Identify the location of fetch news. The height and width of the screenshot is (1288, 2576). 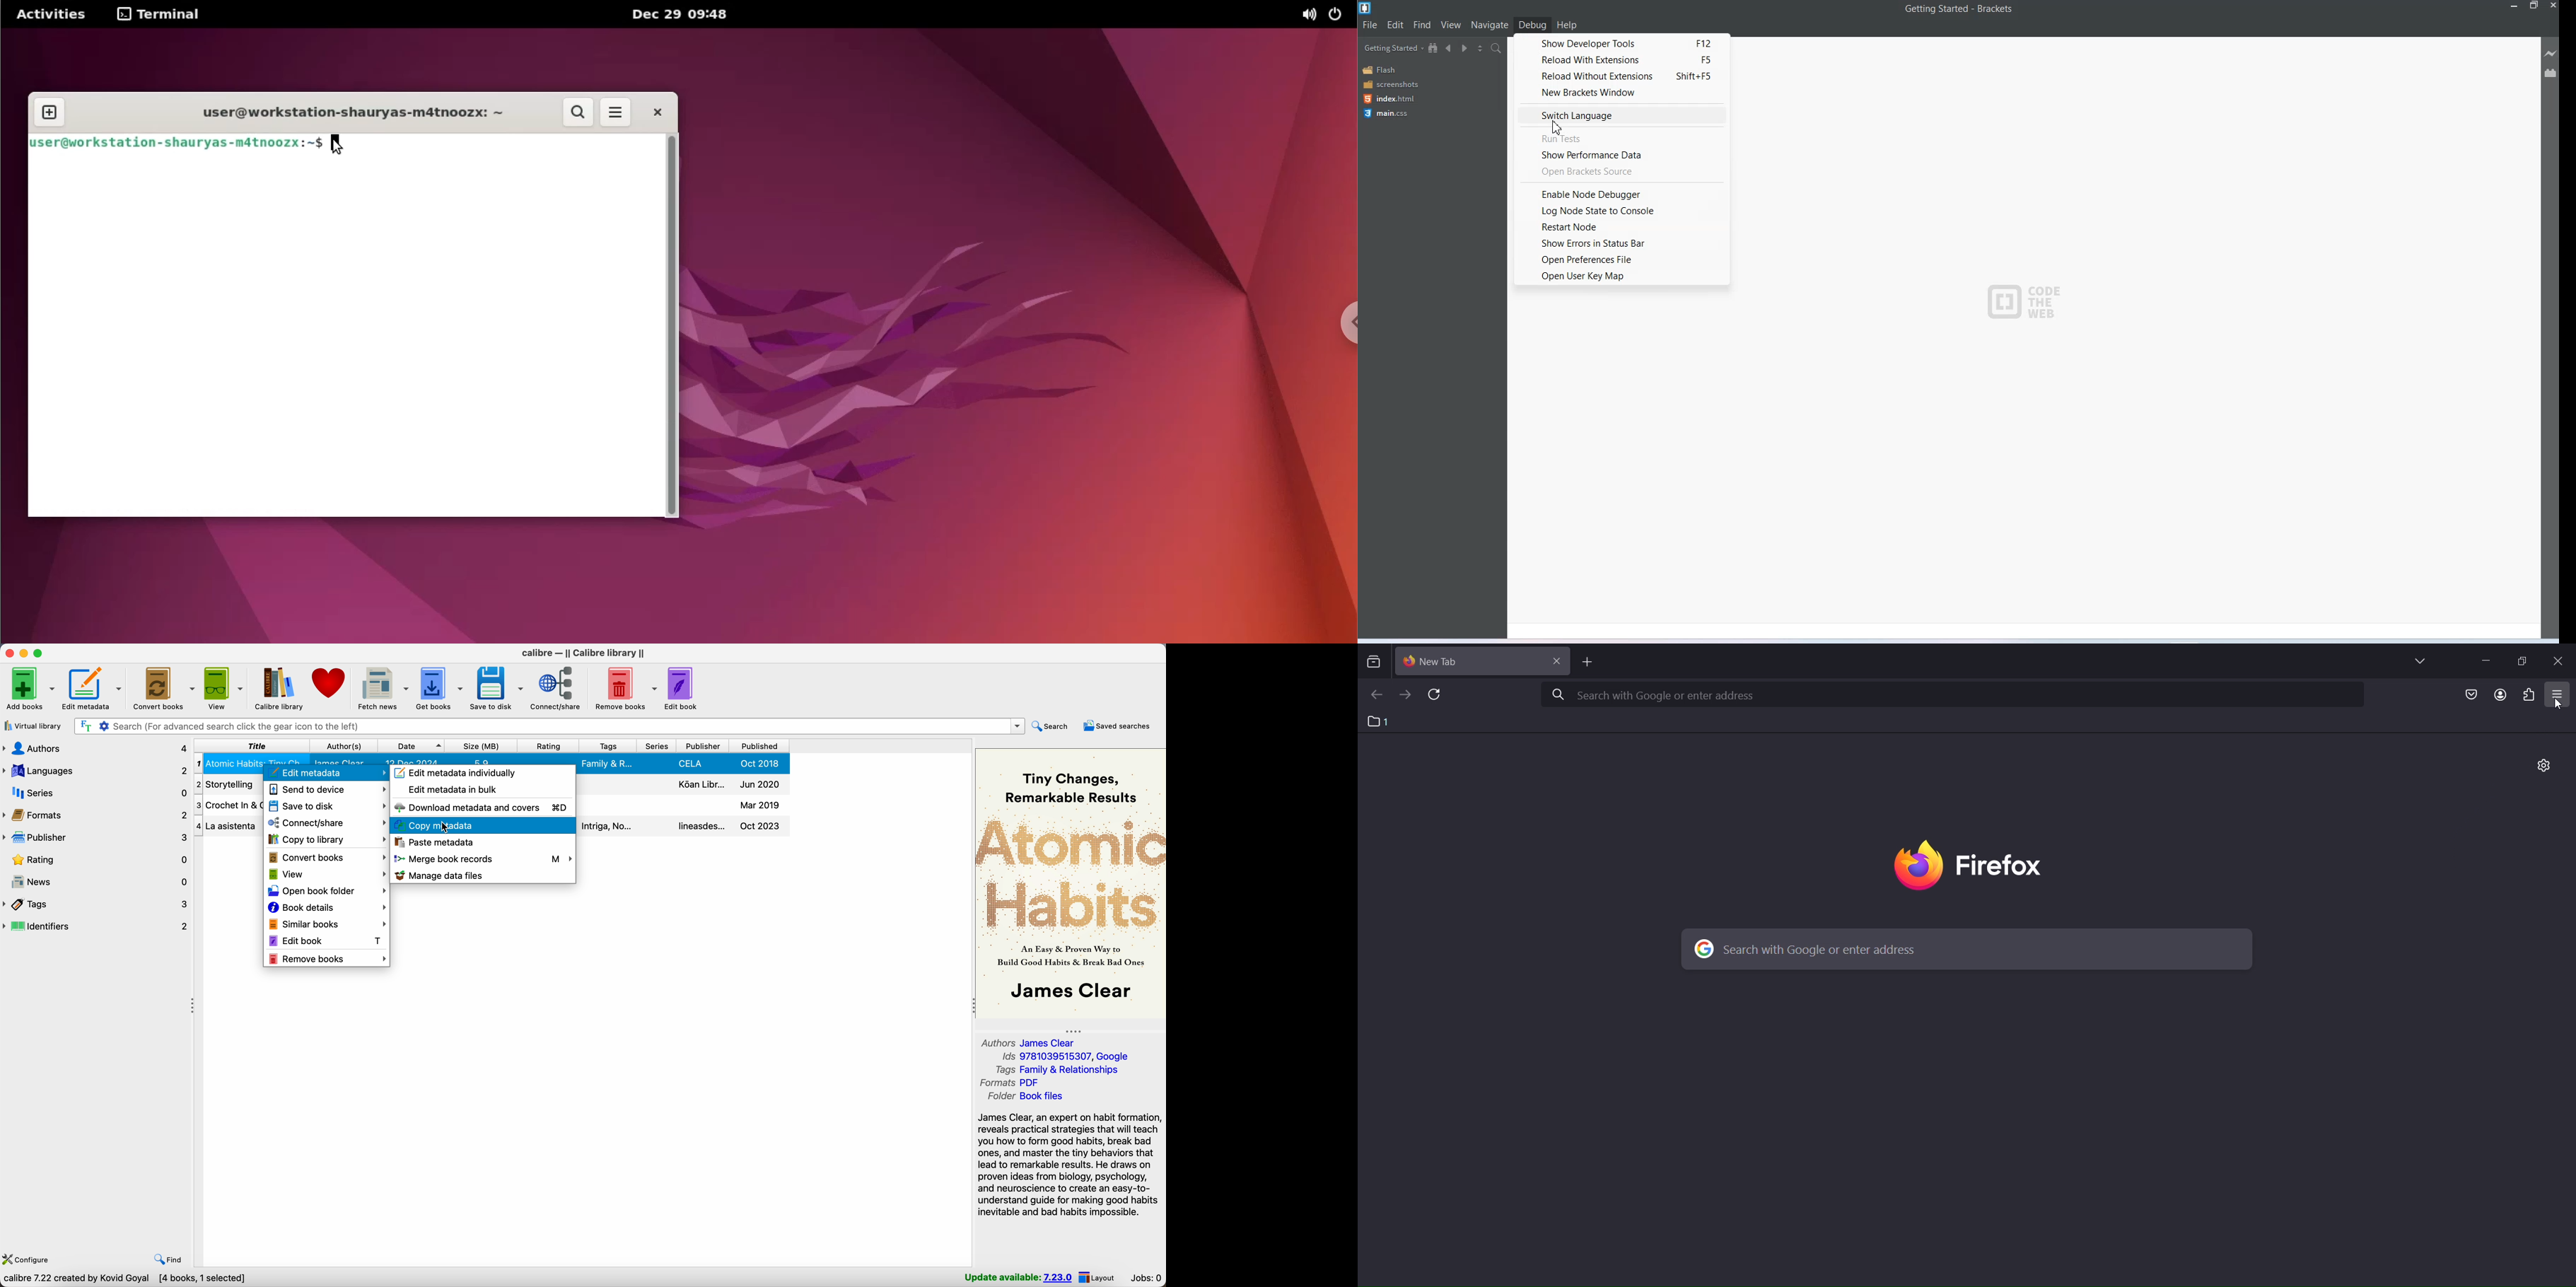
(384, 688).